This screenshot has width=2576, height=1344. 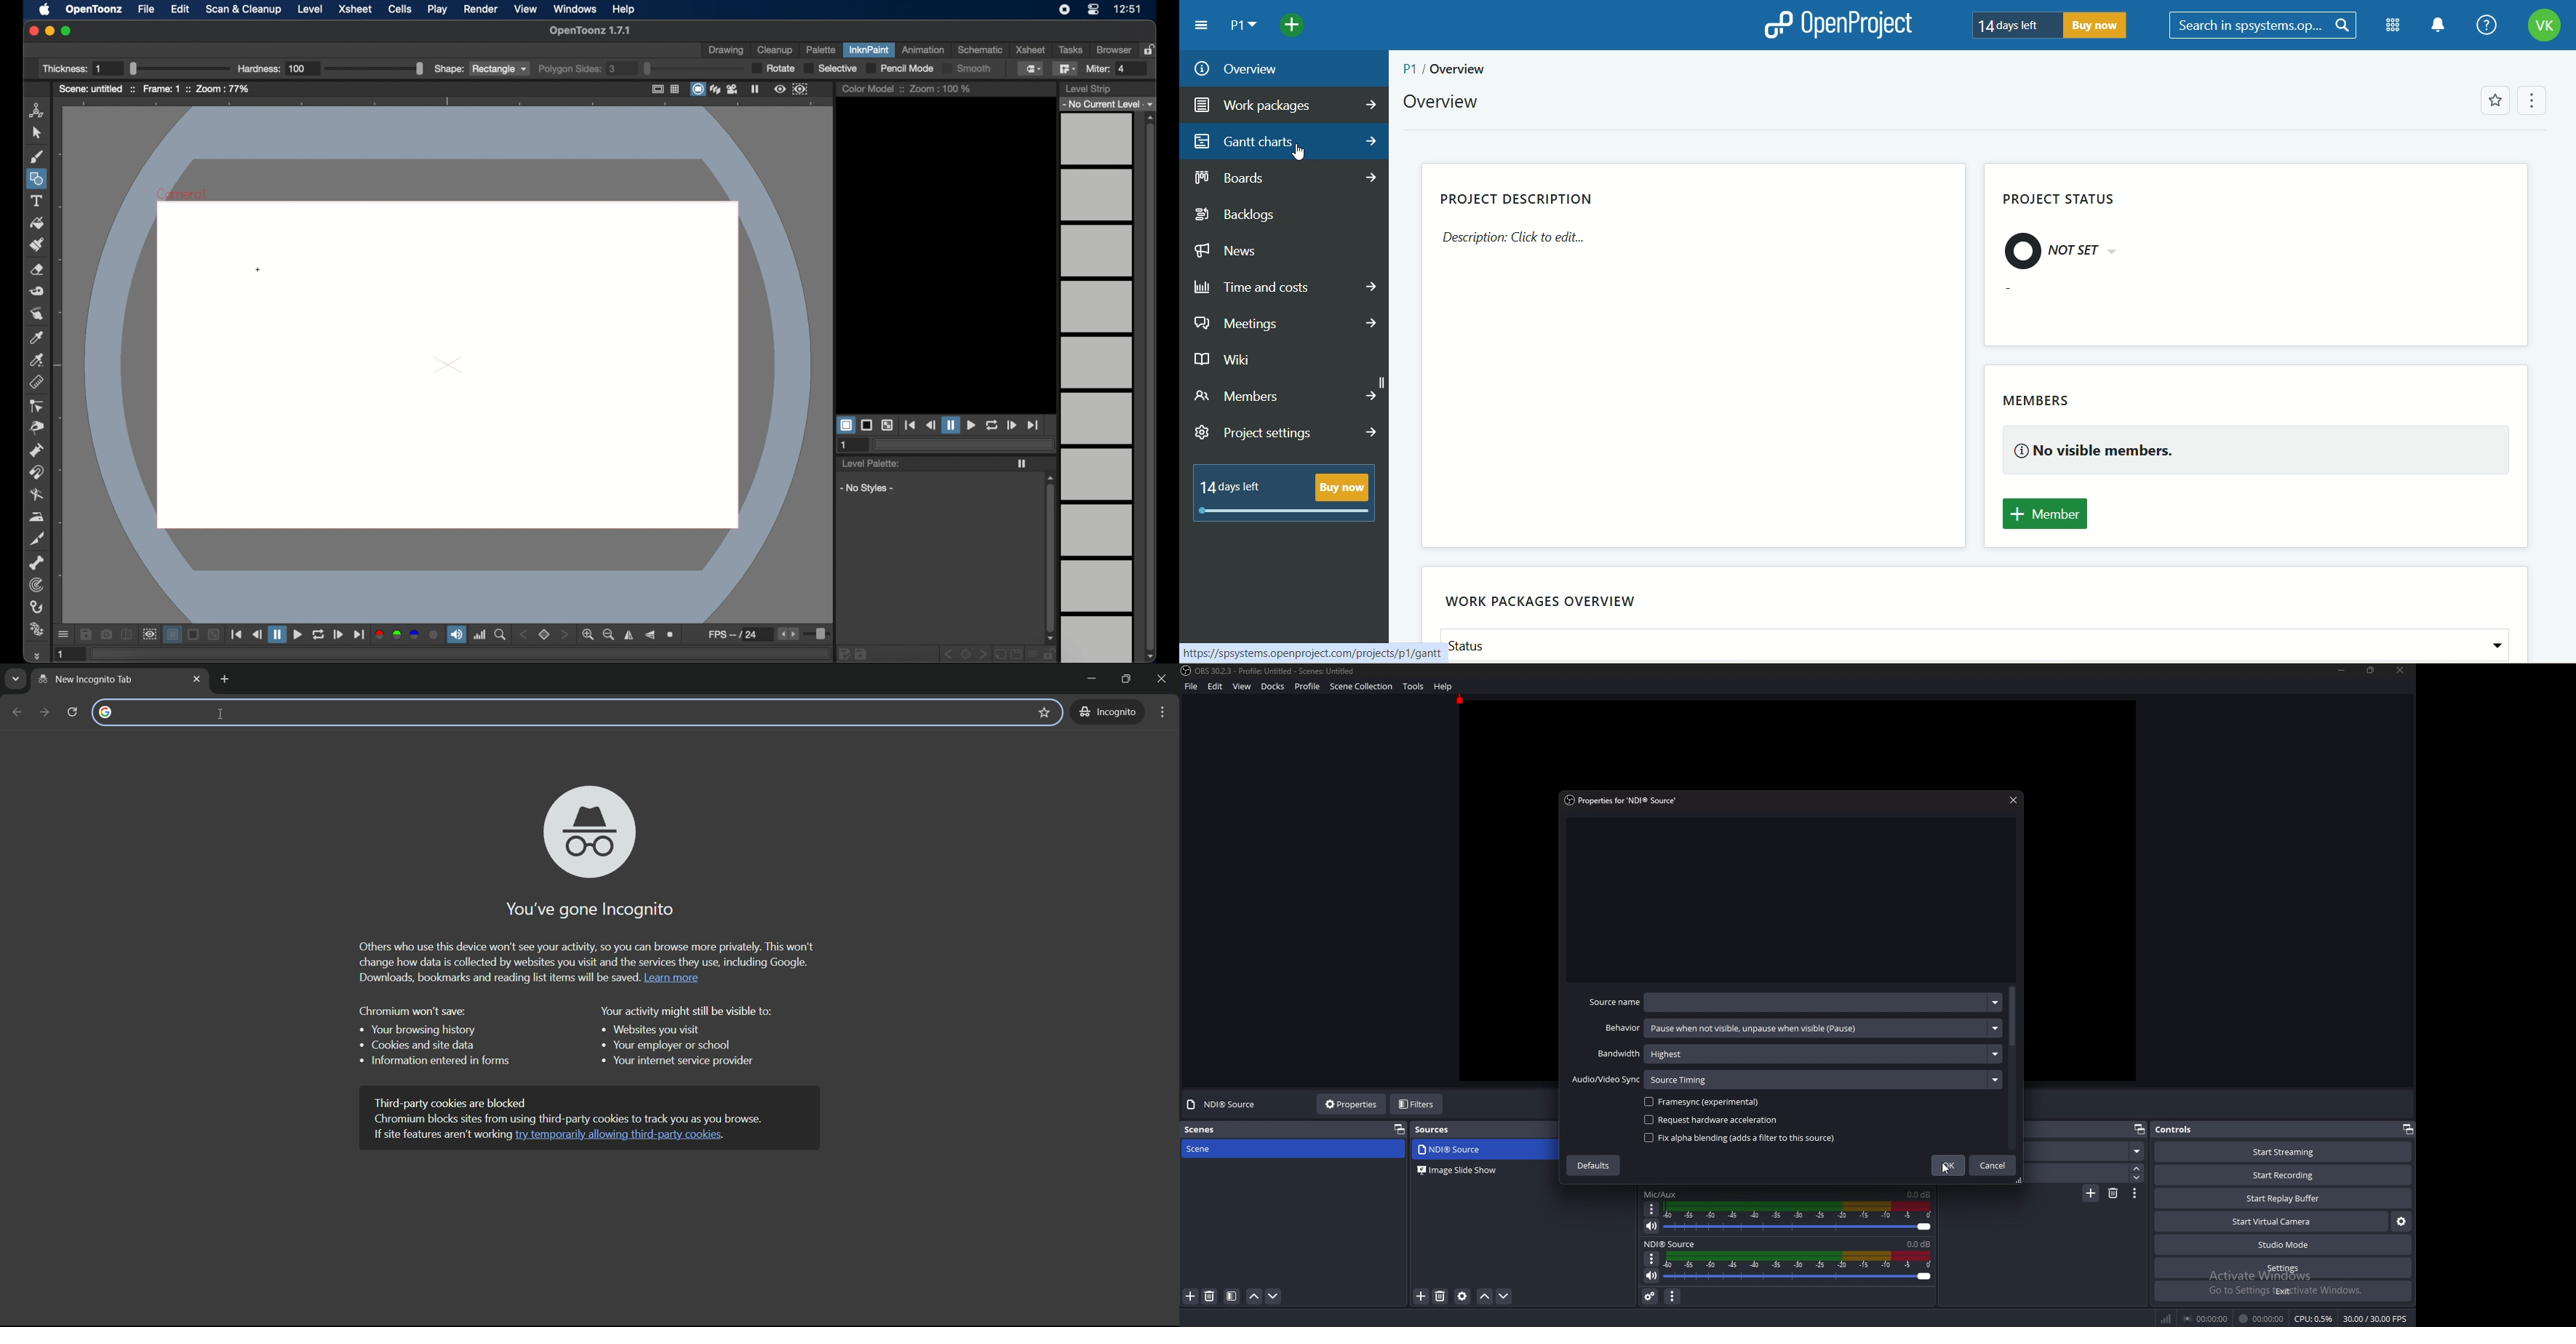 I want to click on overview, so click(x=1285, y=68).